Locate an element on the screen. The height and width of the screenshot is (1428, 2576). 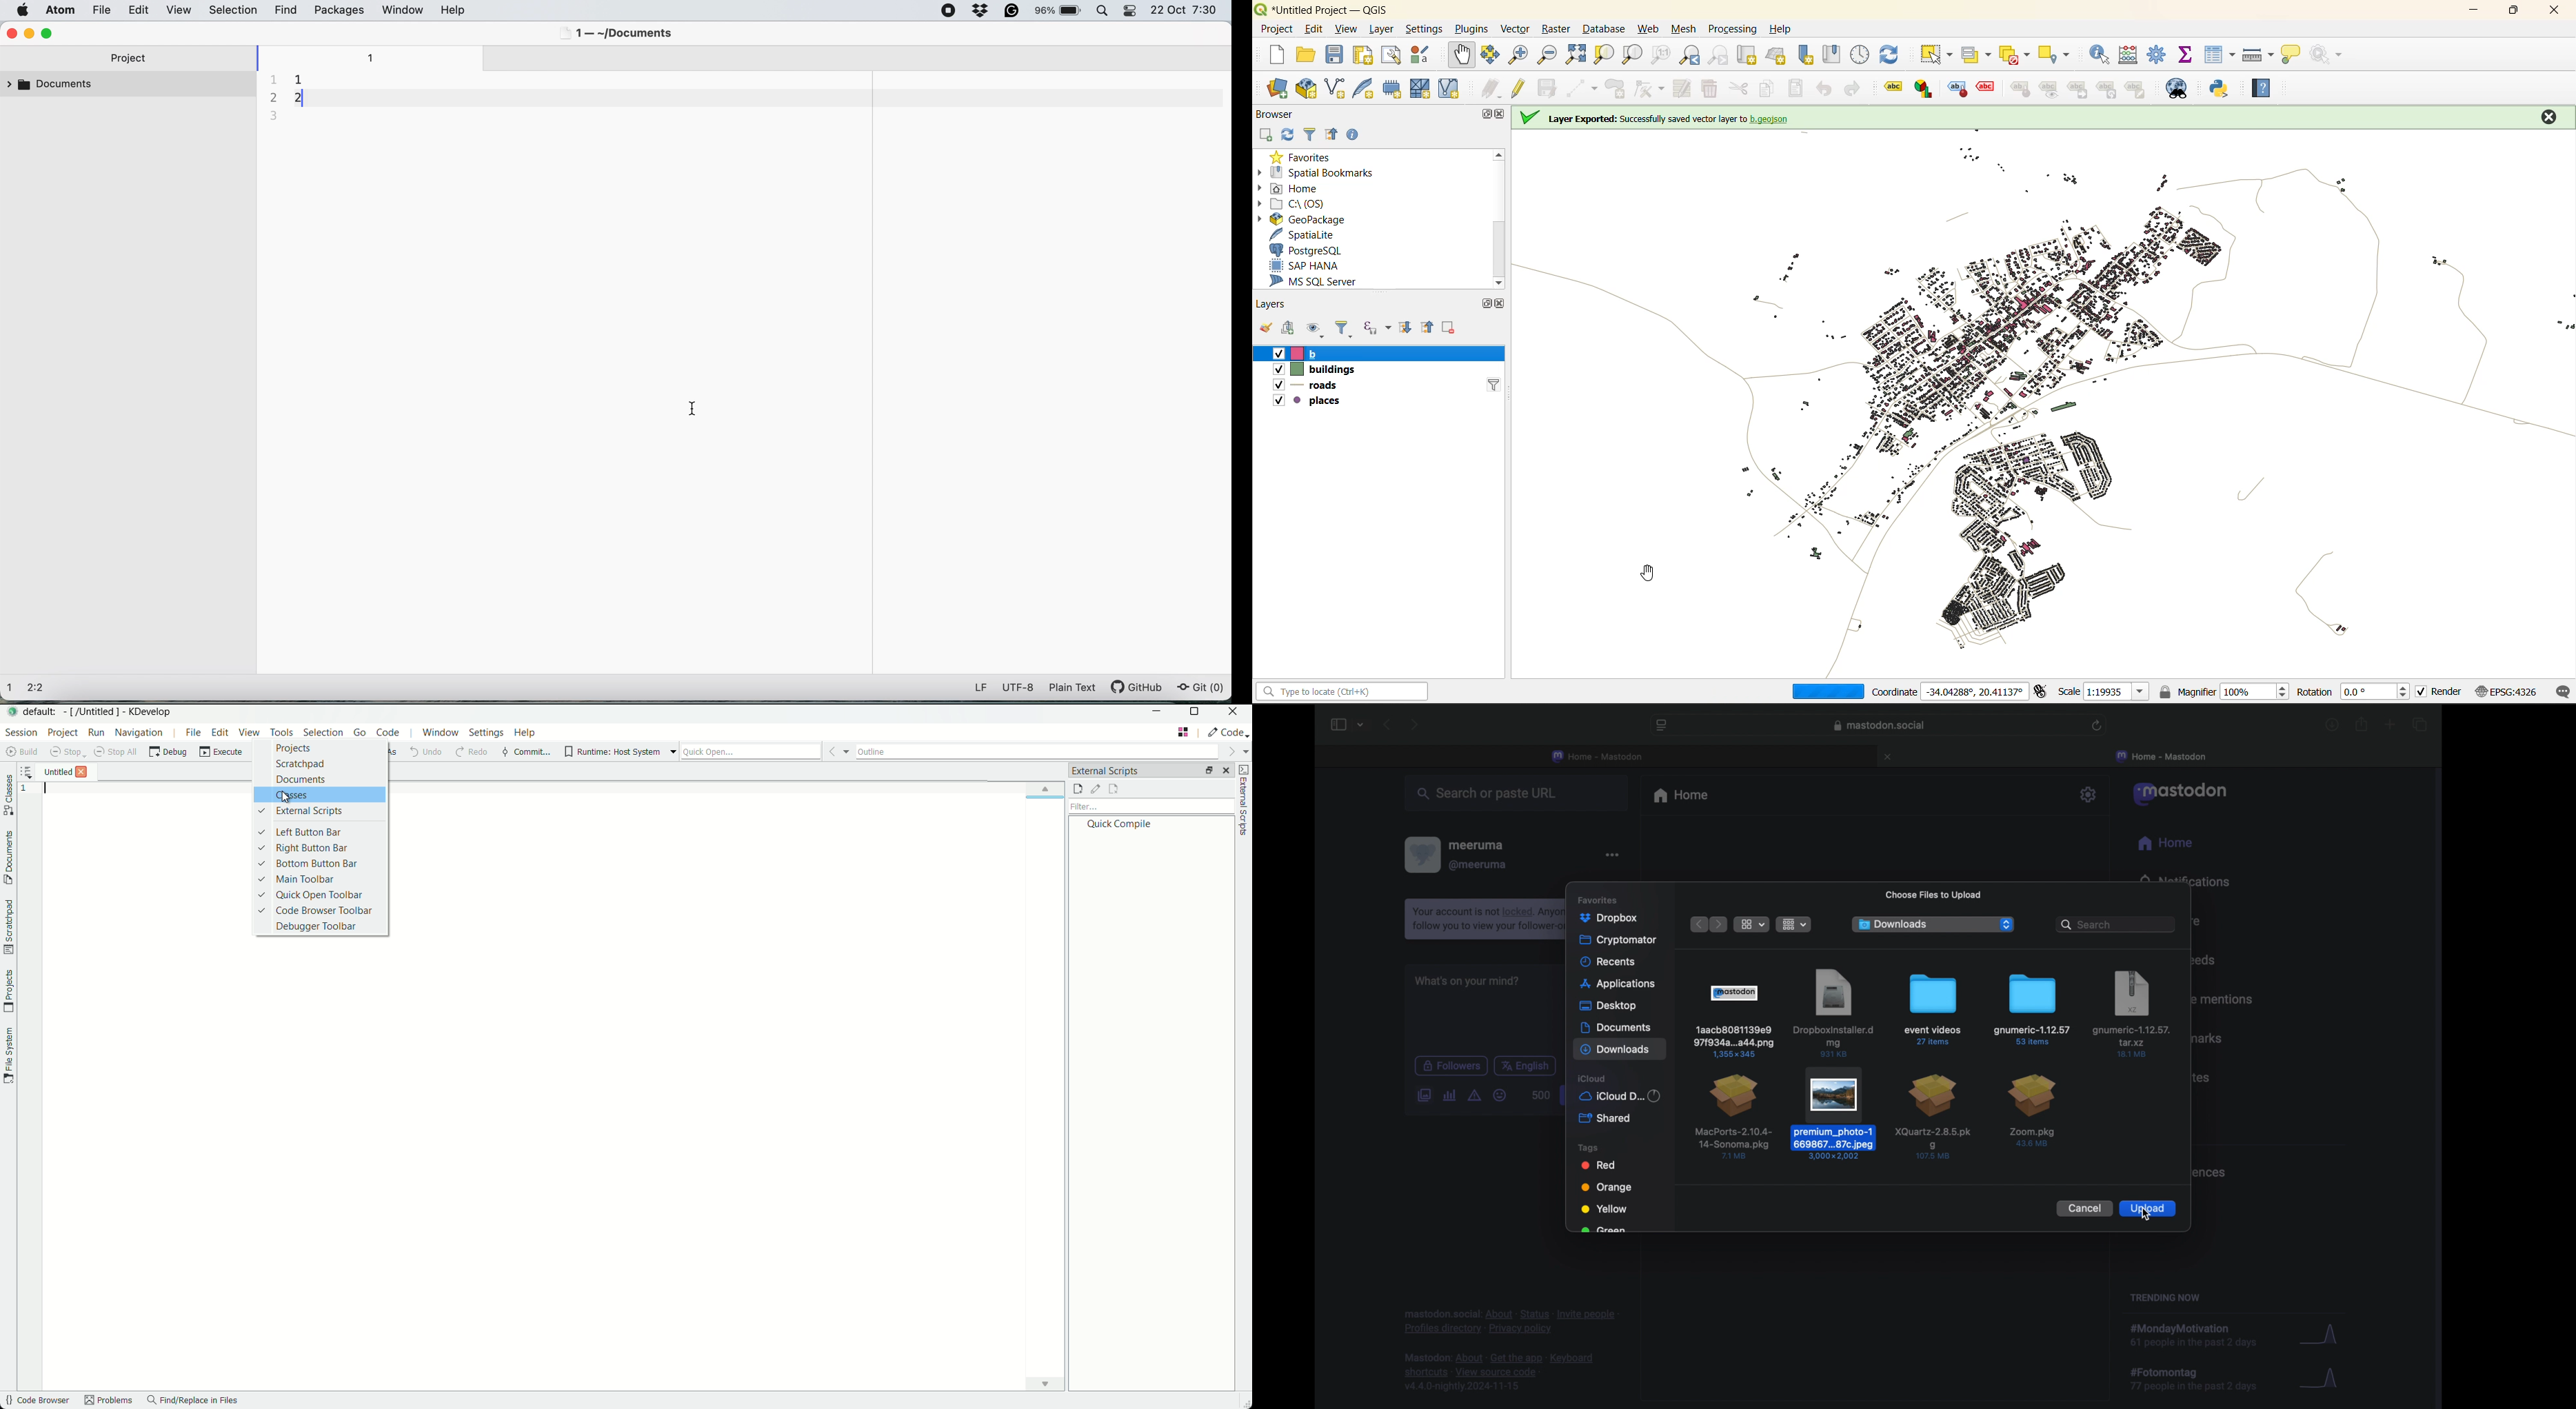
change label properties is located at coordinates (2135, 89).